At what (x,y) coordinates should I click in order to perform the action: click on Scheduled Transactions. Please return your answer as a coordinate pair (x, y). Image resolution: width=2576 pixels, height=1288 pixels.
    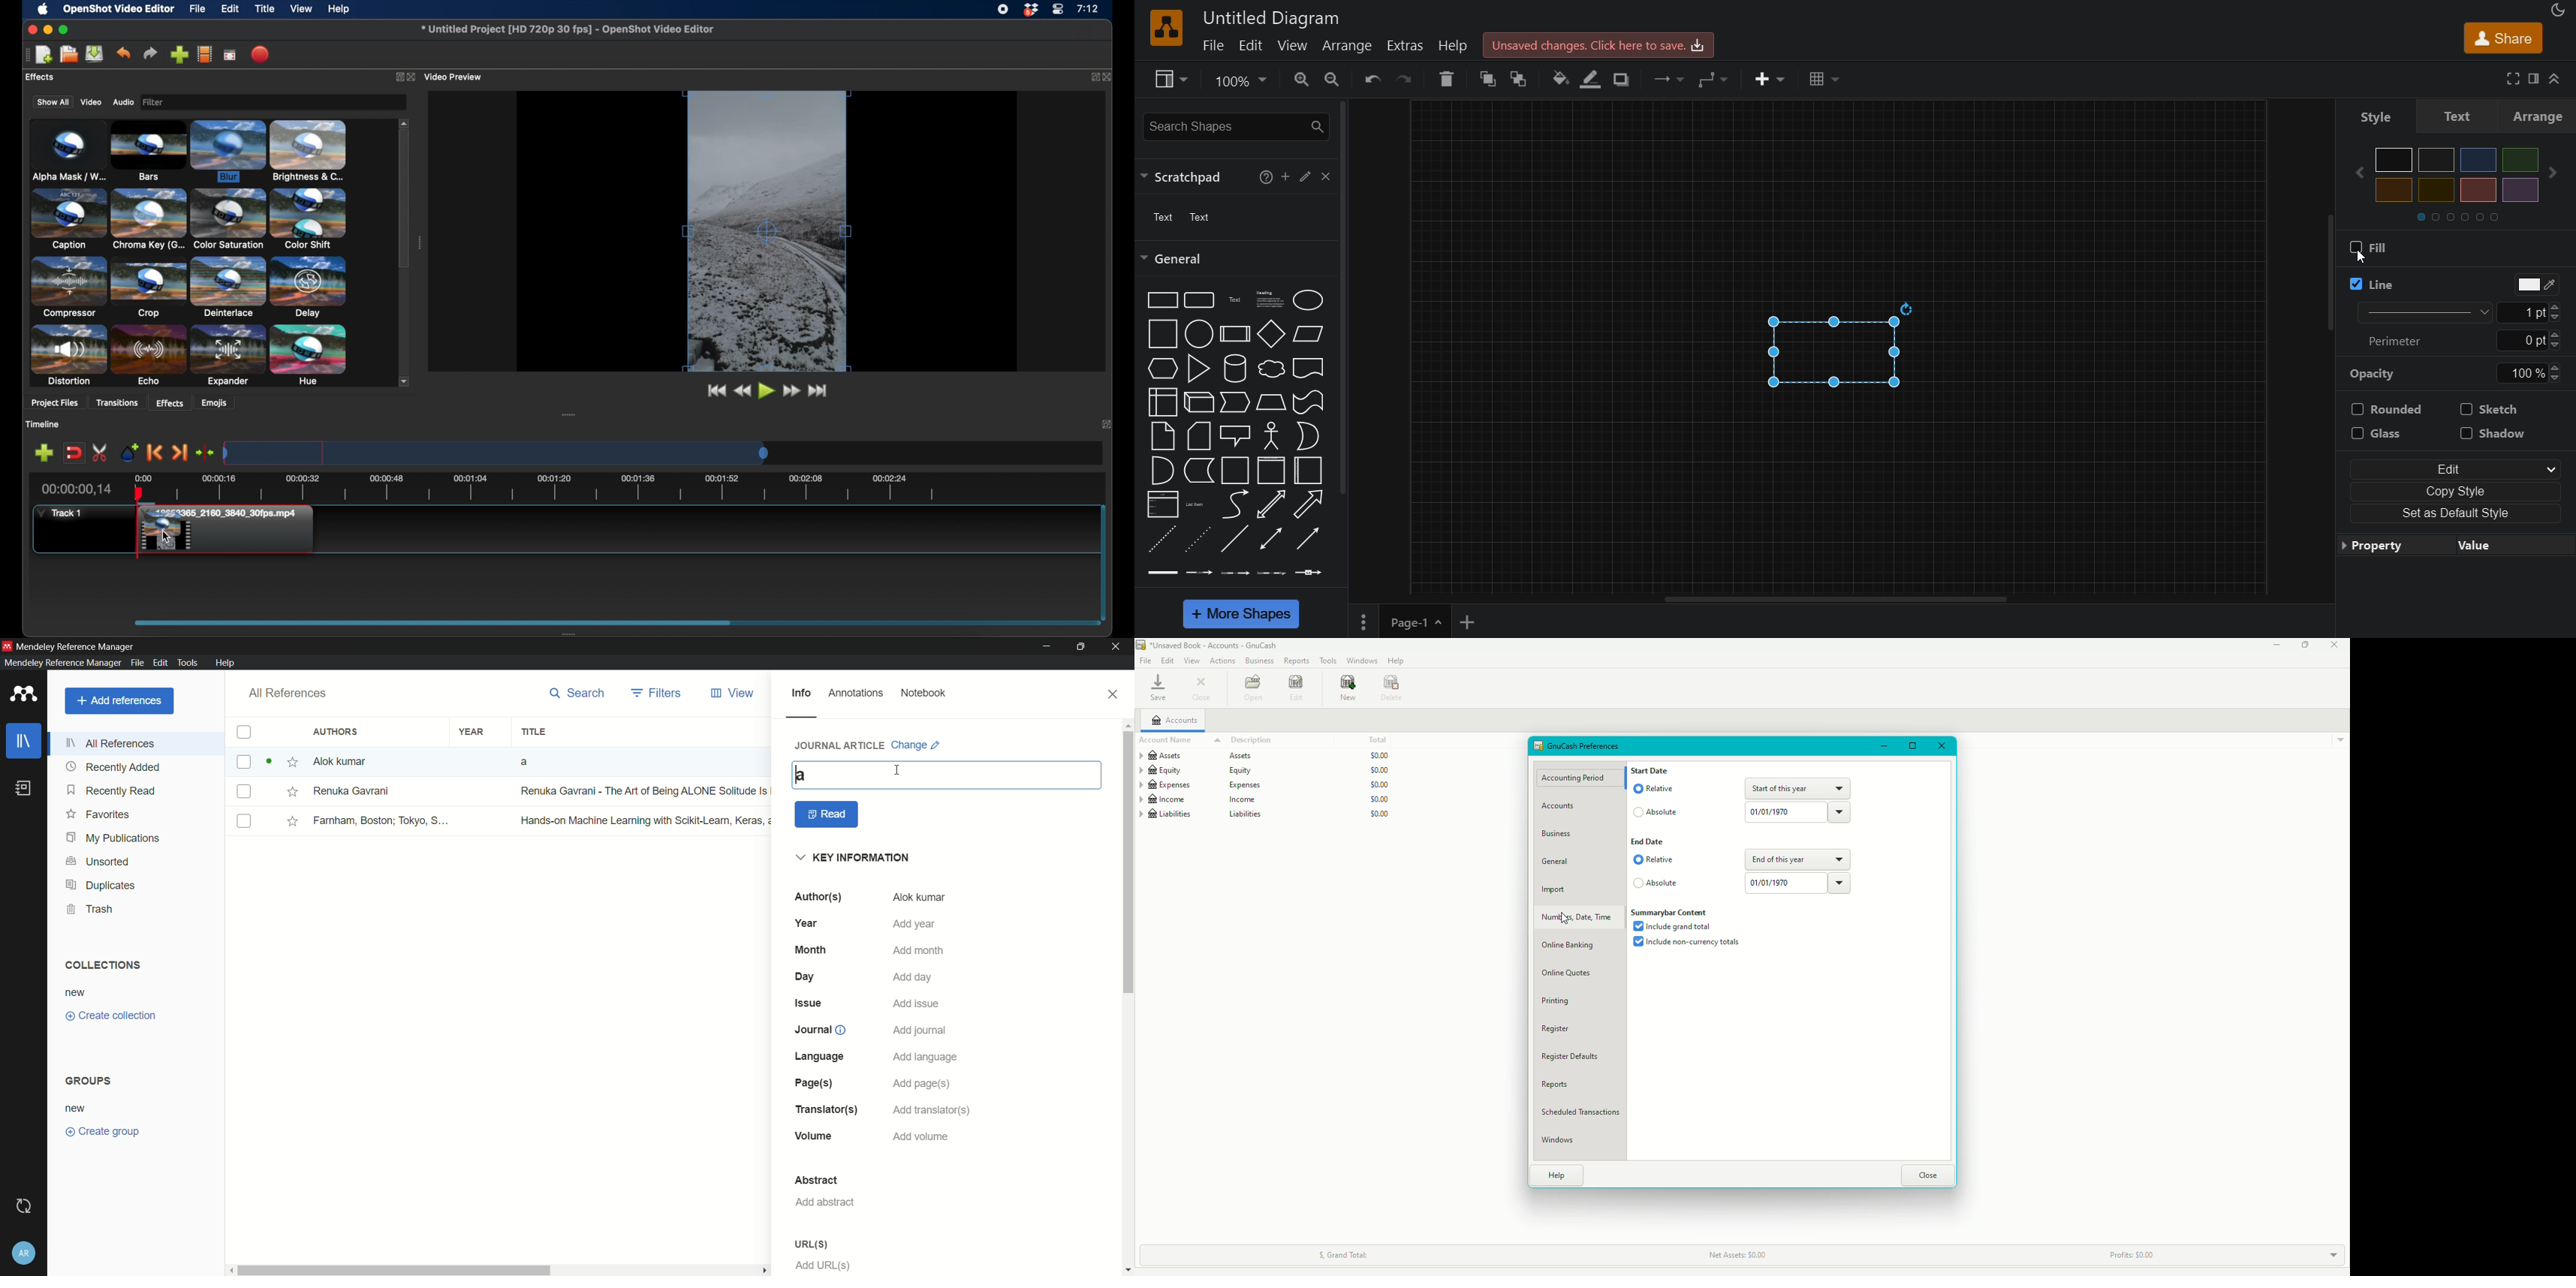
    Looking at the image, I should click on (1586, 1113).